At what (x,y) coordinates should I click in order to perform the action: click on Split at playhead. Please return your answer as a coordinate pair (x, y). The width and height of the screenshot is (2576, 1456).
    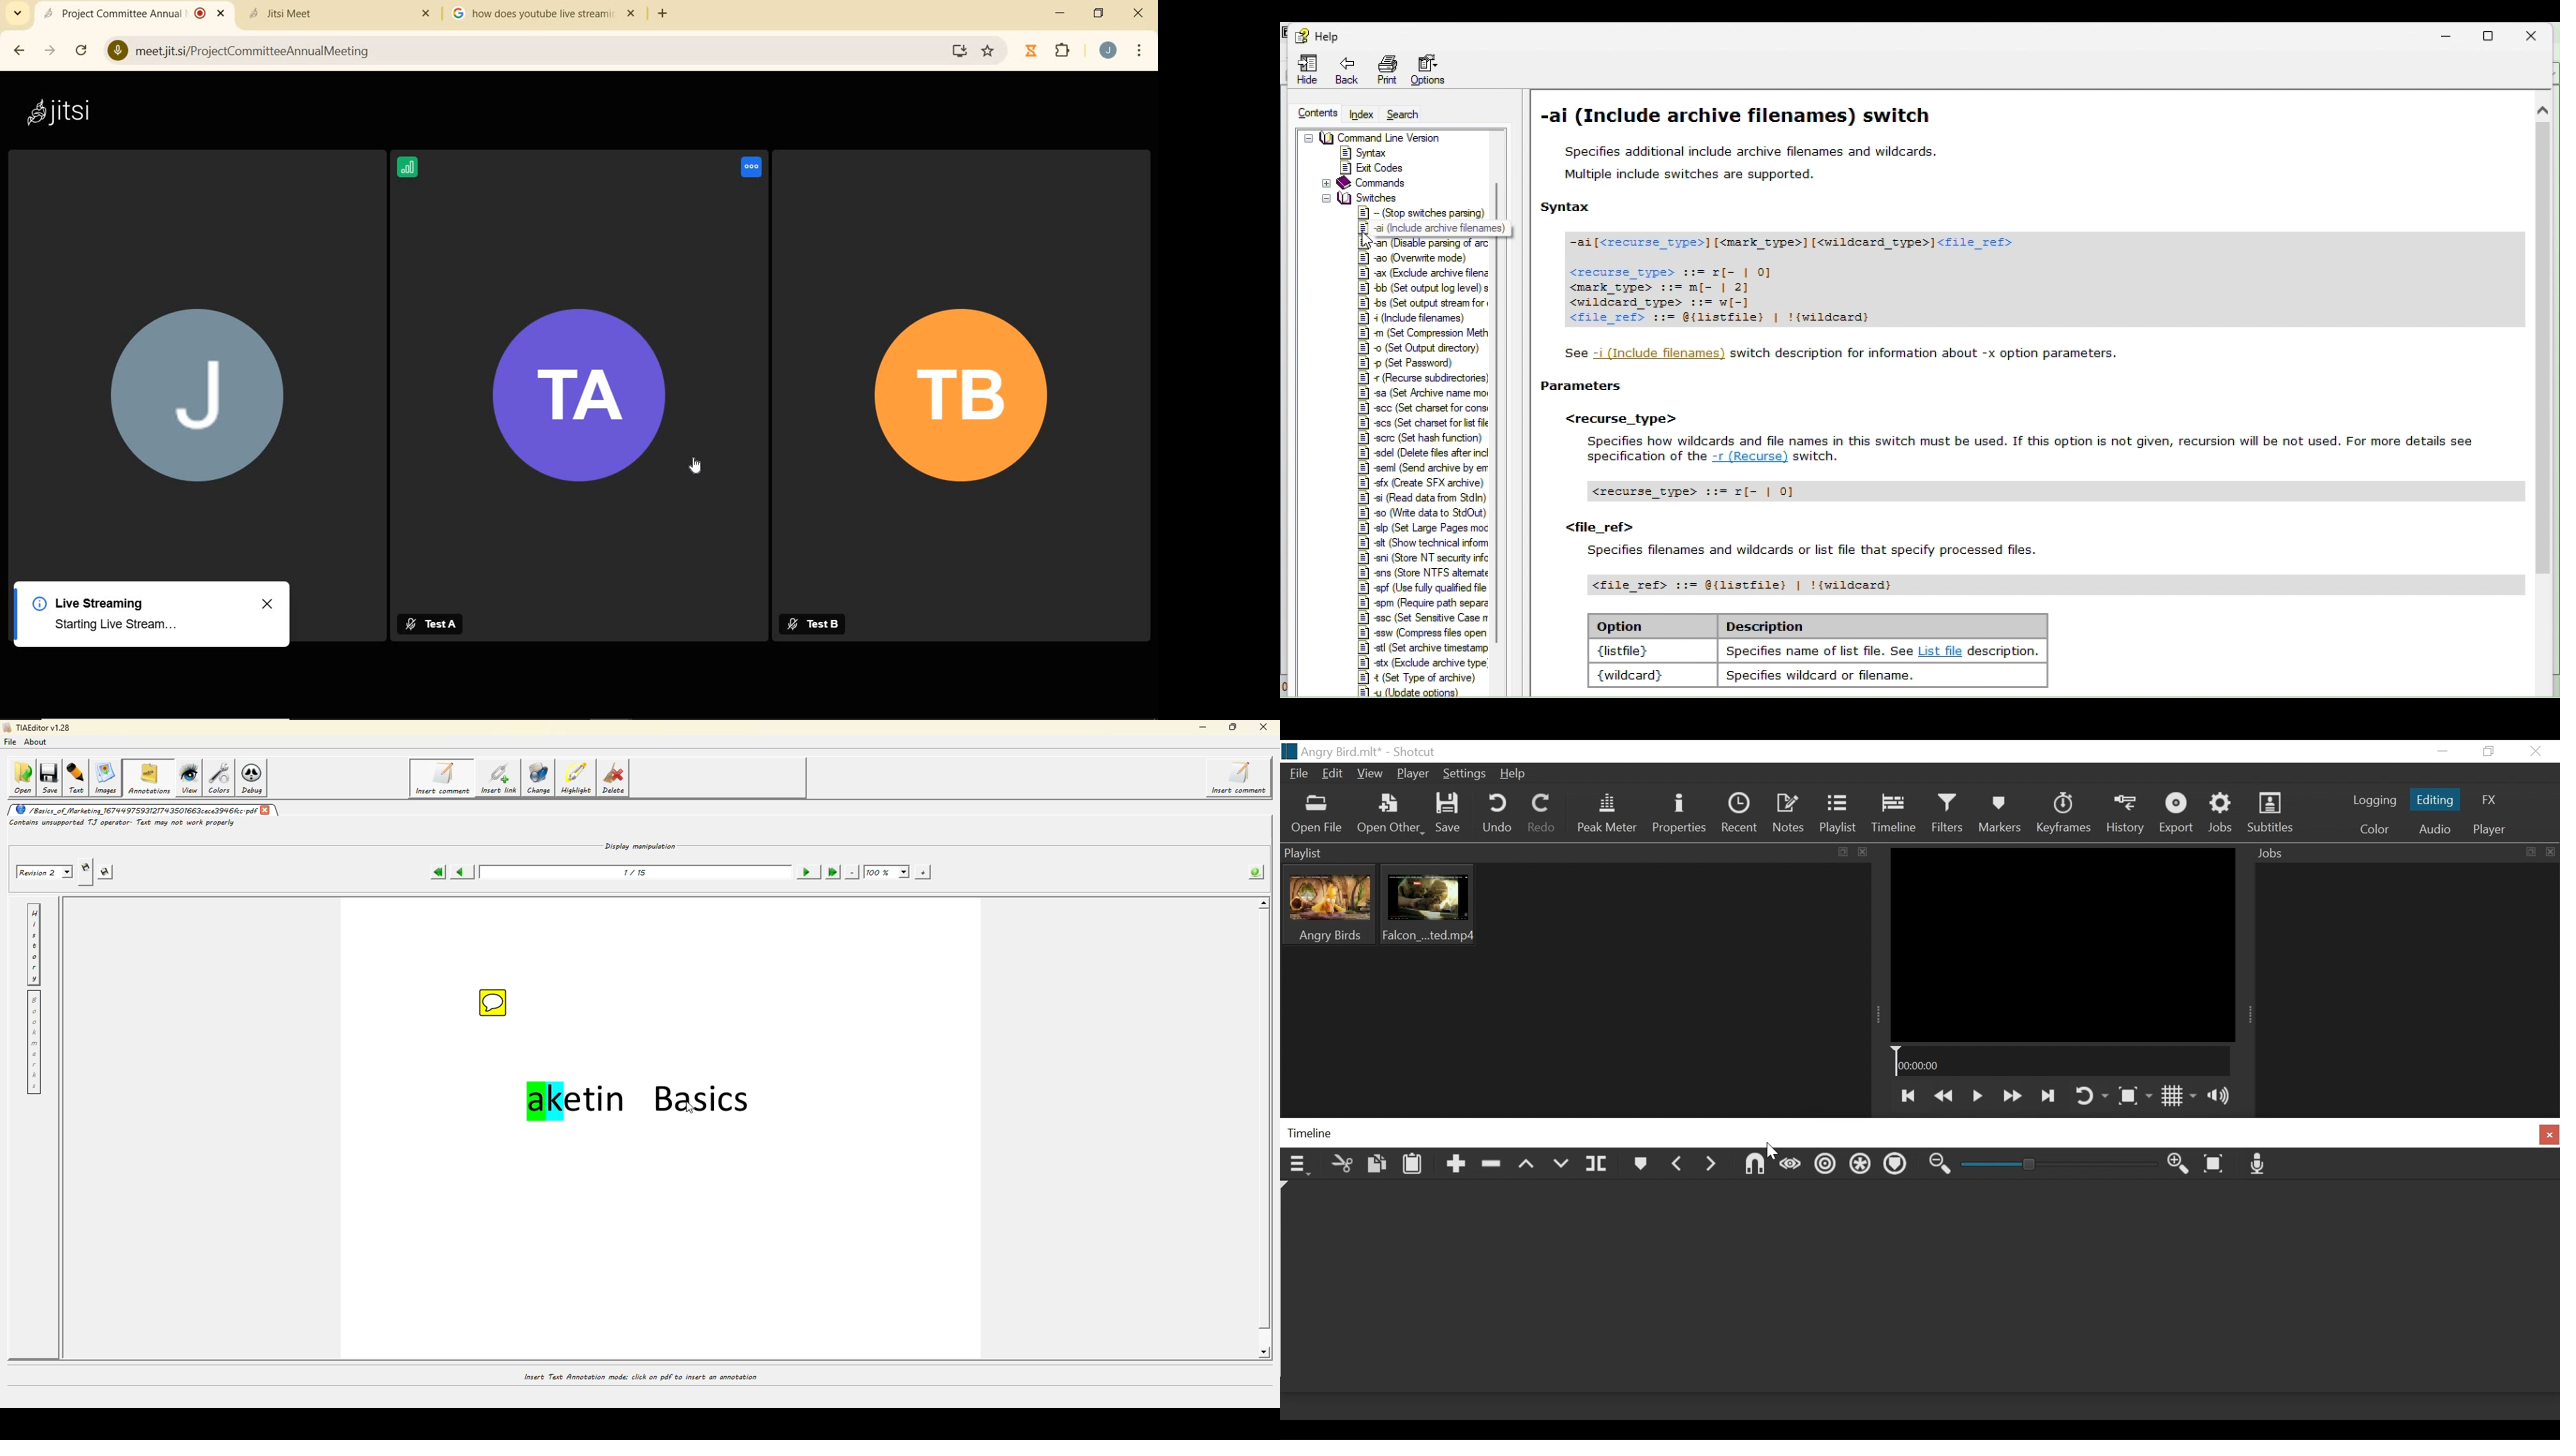
    Looking at the image, I should click on (1599, 1167).